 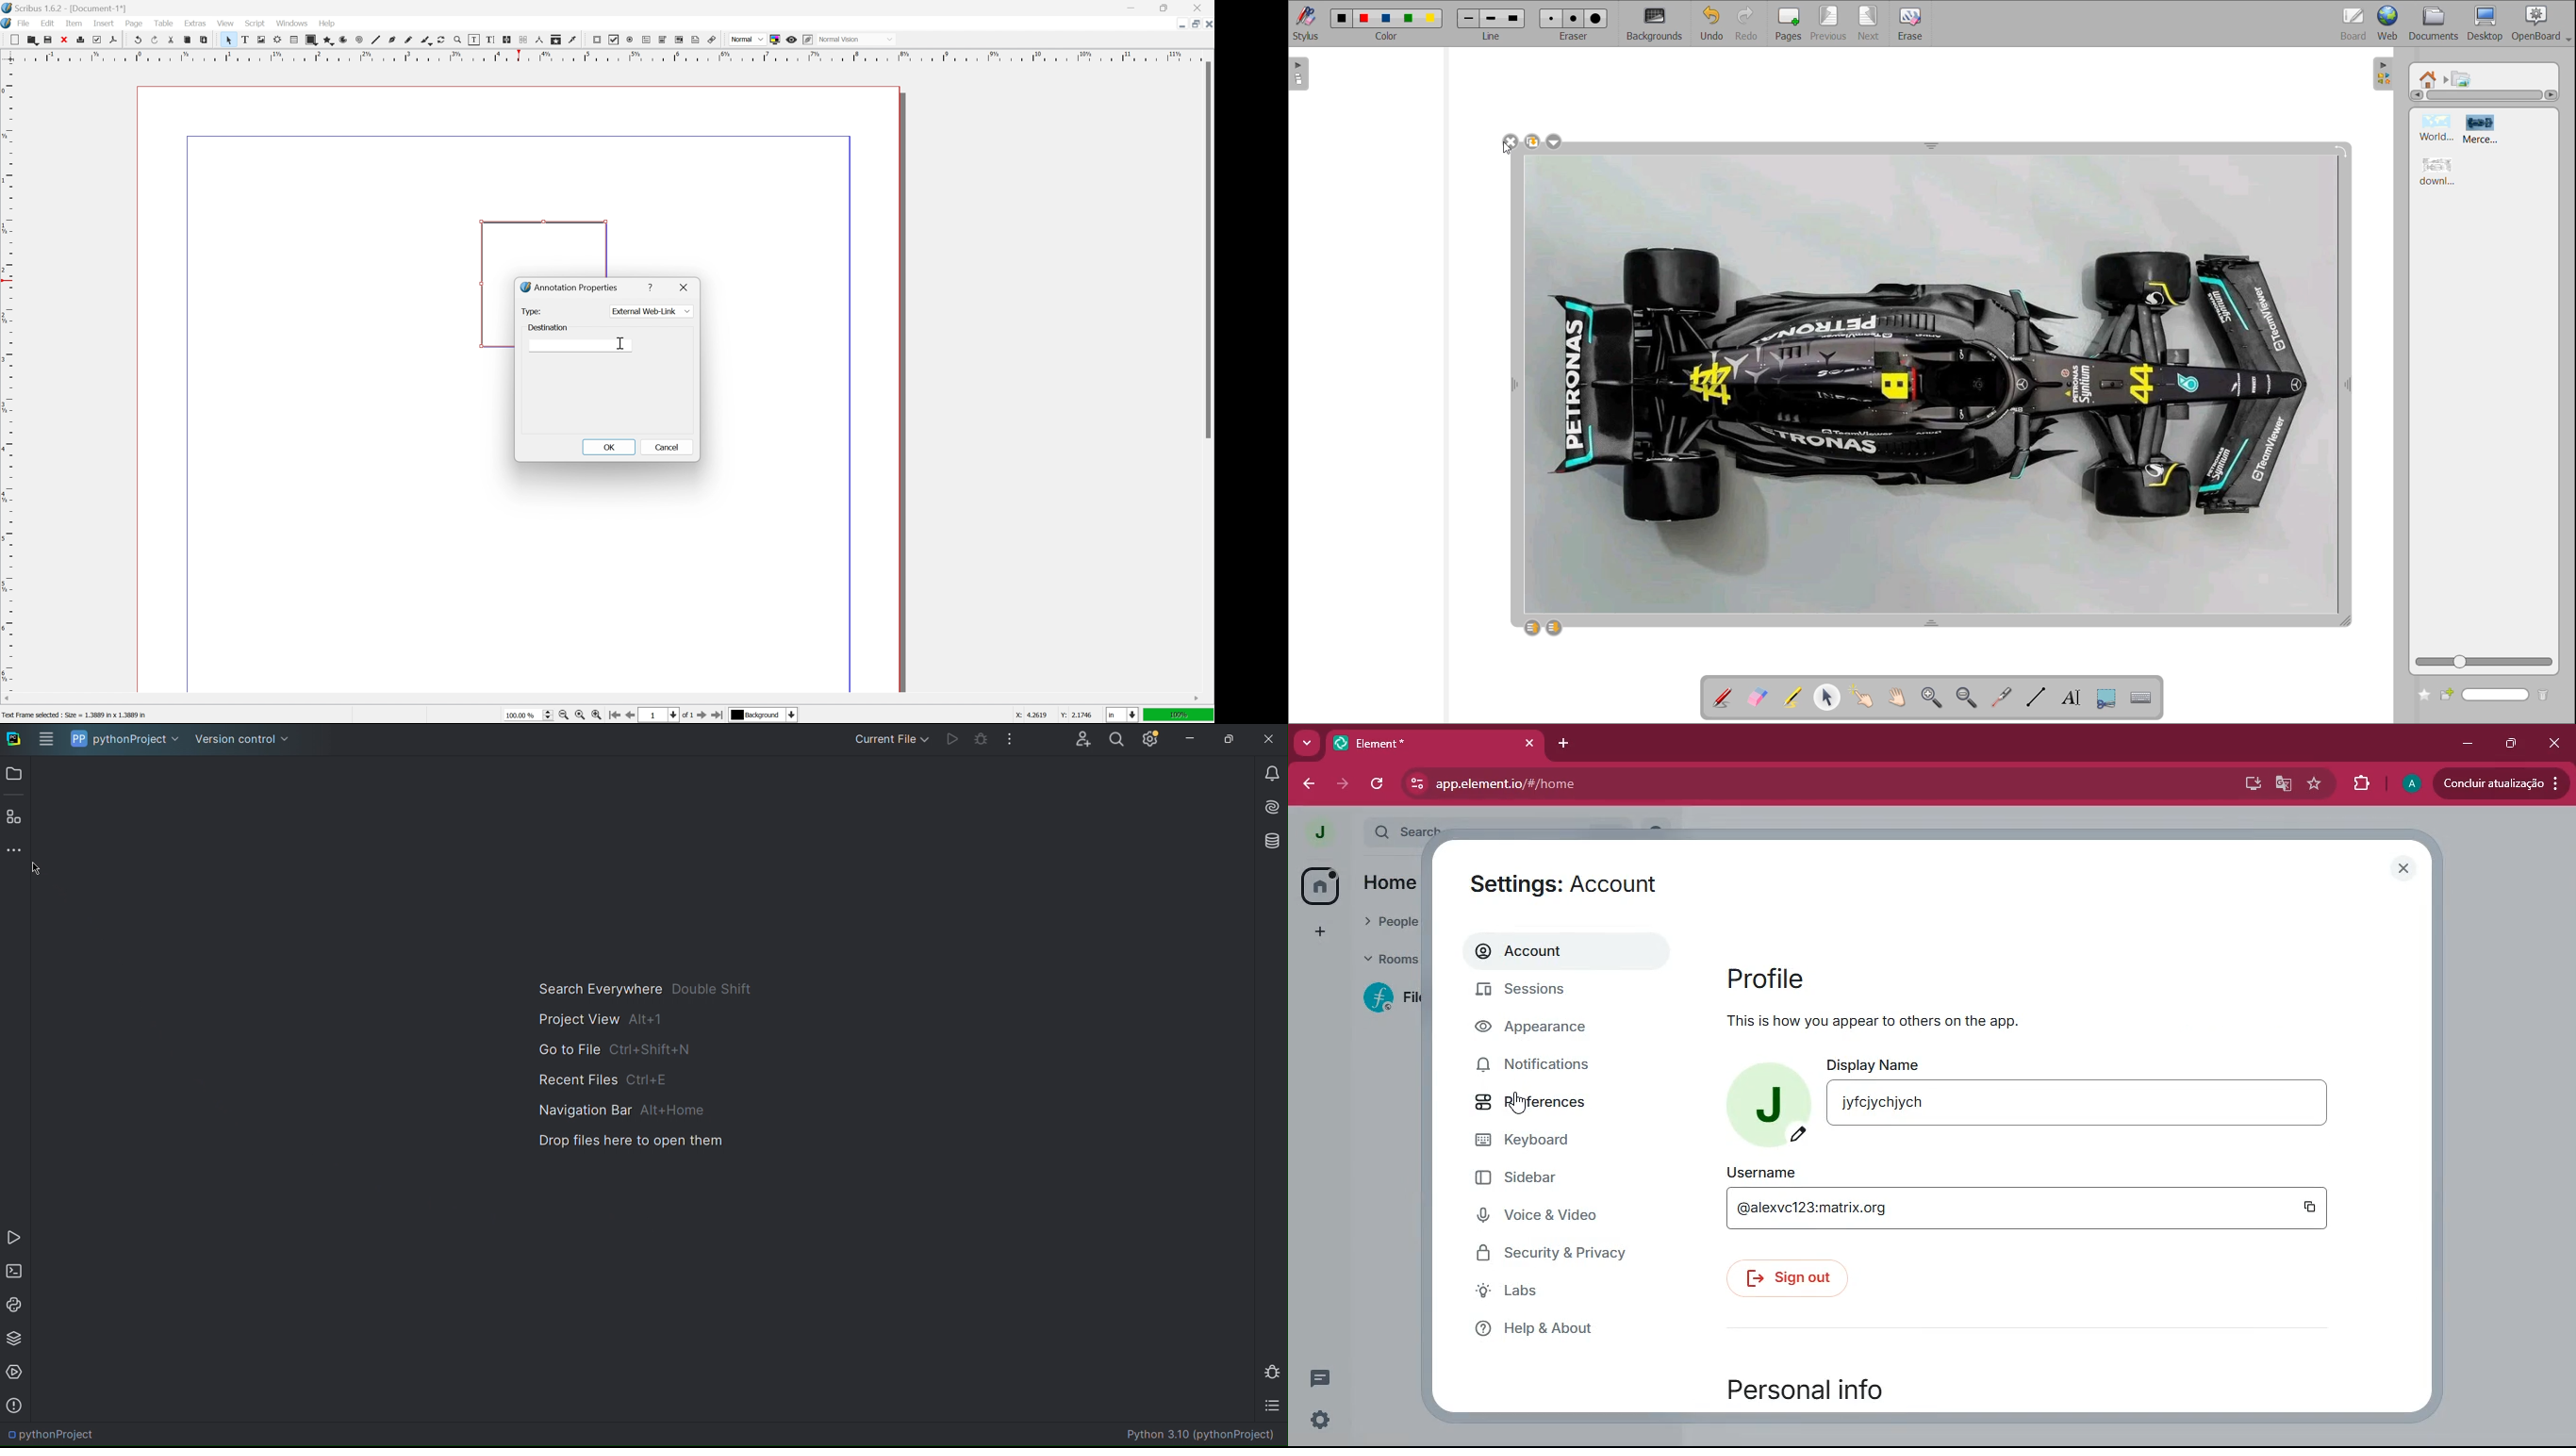 I want to click on image, so click(x=1931, y=383).